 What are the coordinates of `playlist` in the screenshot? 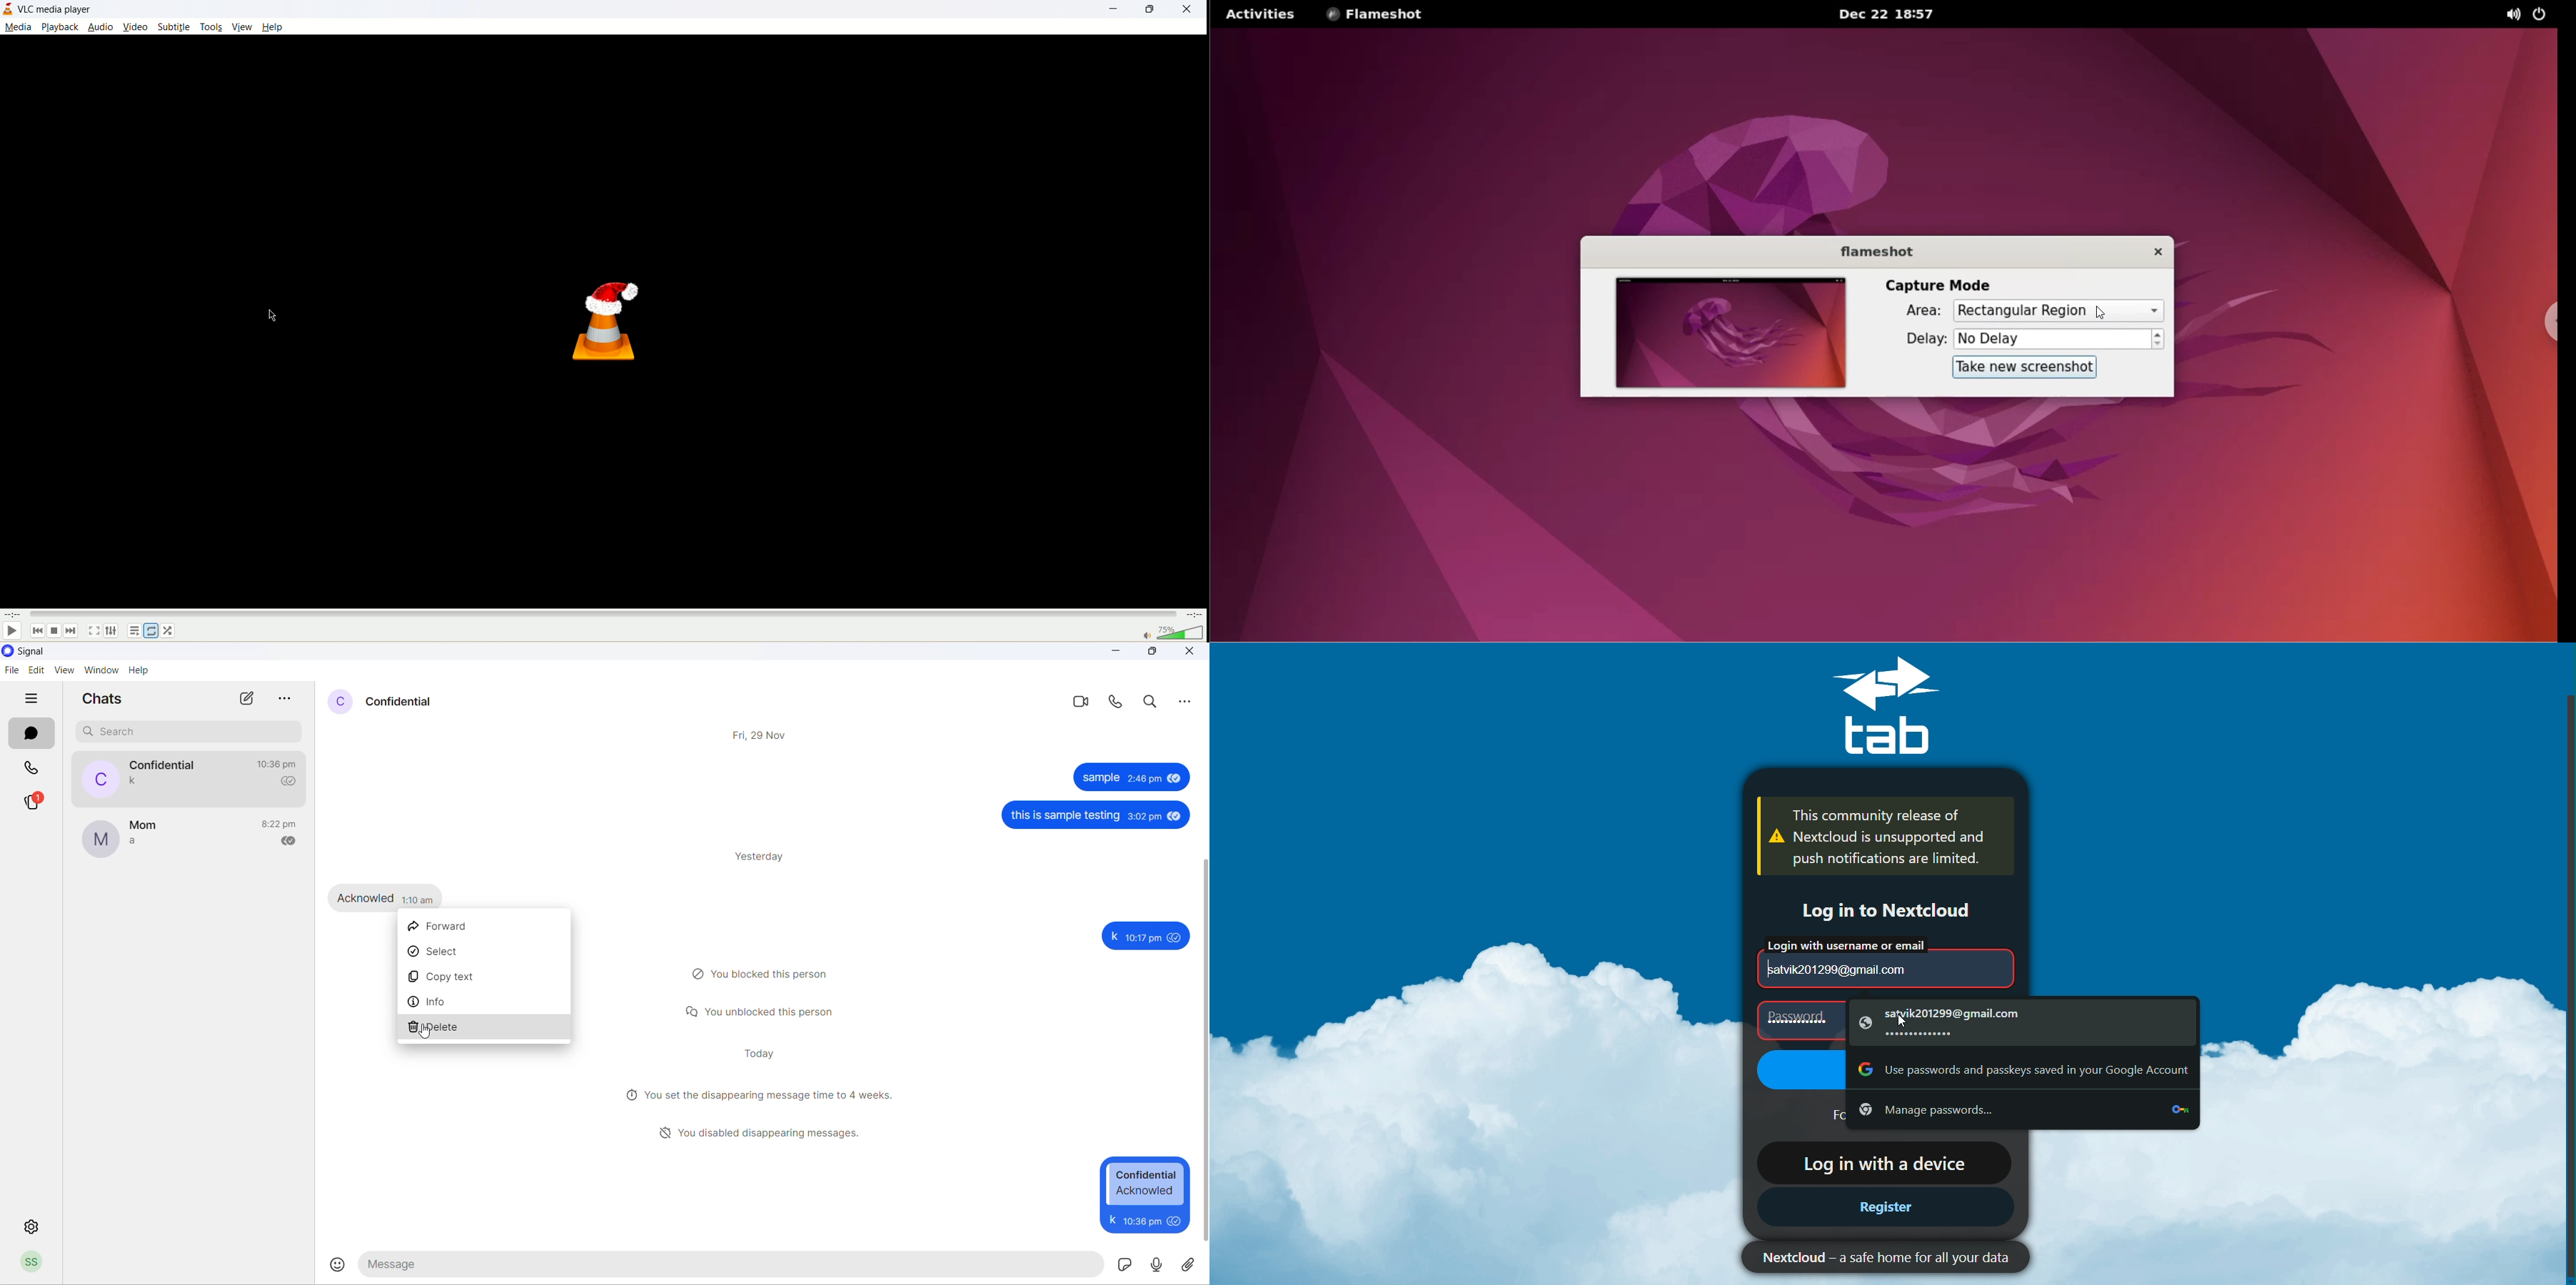 It's located at (135, 632).